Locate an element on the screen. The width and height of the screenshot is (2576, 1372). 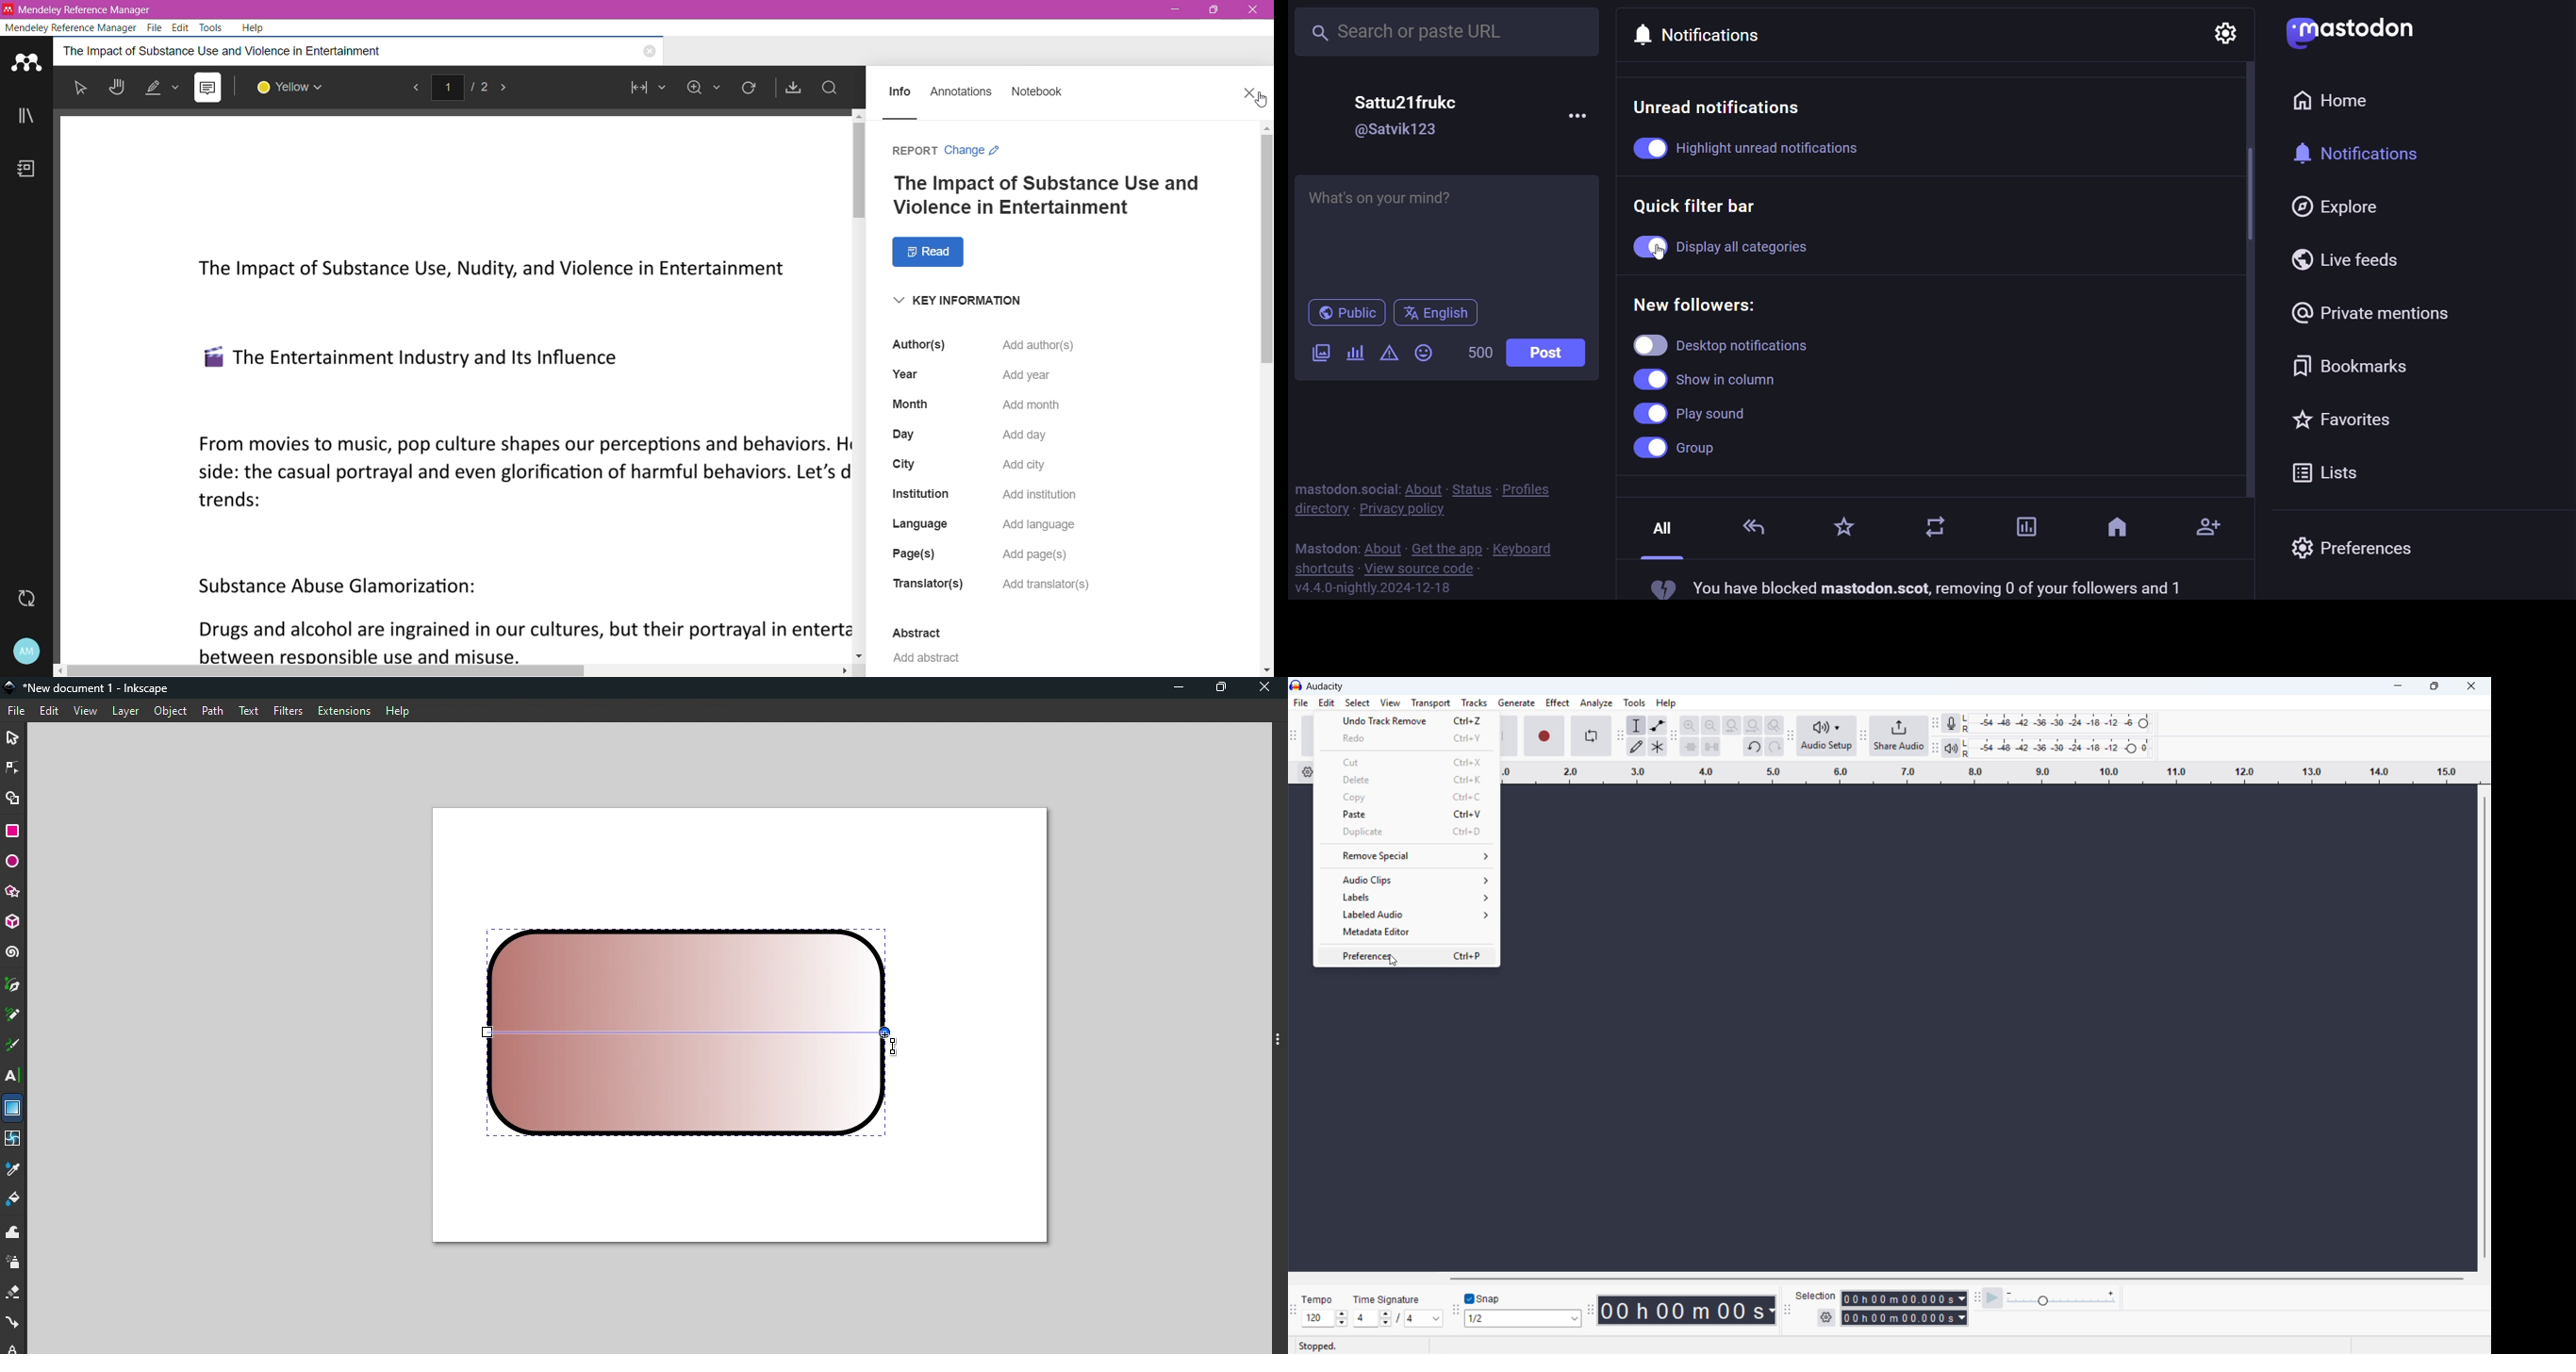
shortcut is located at coordinates (1323, 568).